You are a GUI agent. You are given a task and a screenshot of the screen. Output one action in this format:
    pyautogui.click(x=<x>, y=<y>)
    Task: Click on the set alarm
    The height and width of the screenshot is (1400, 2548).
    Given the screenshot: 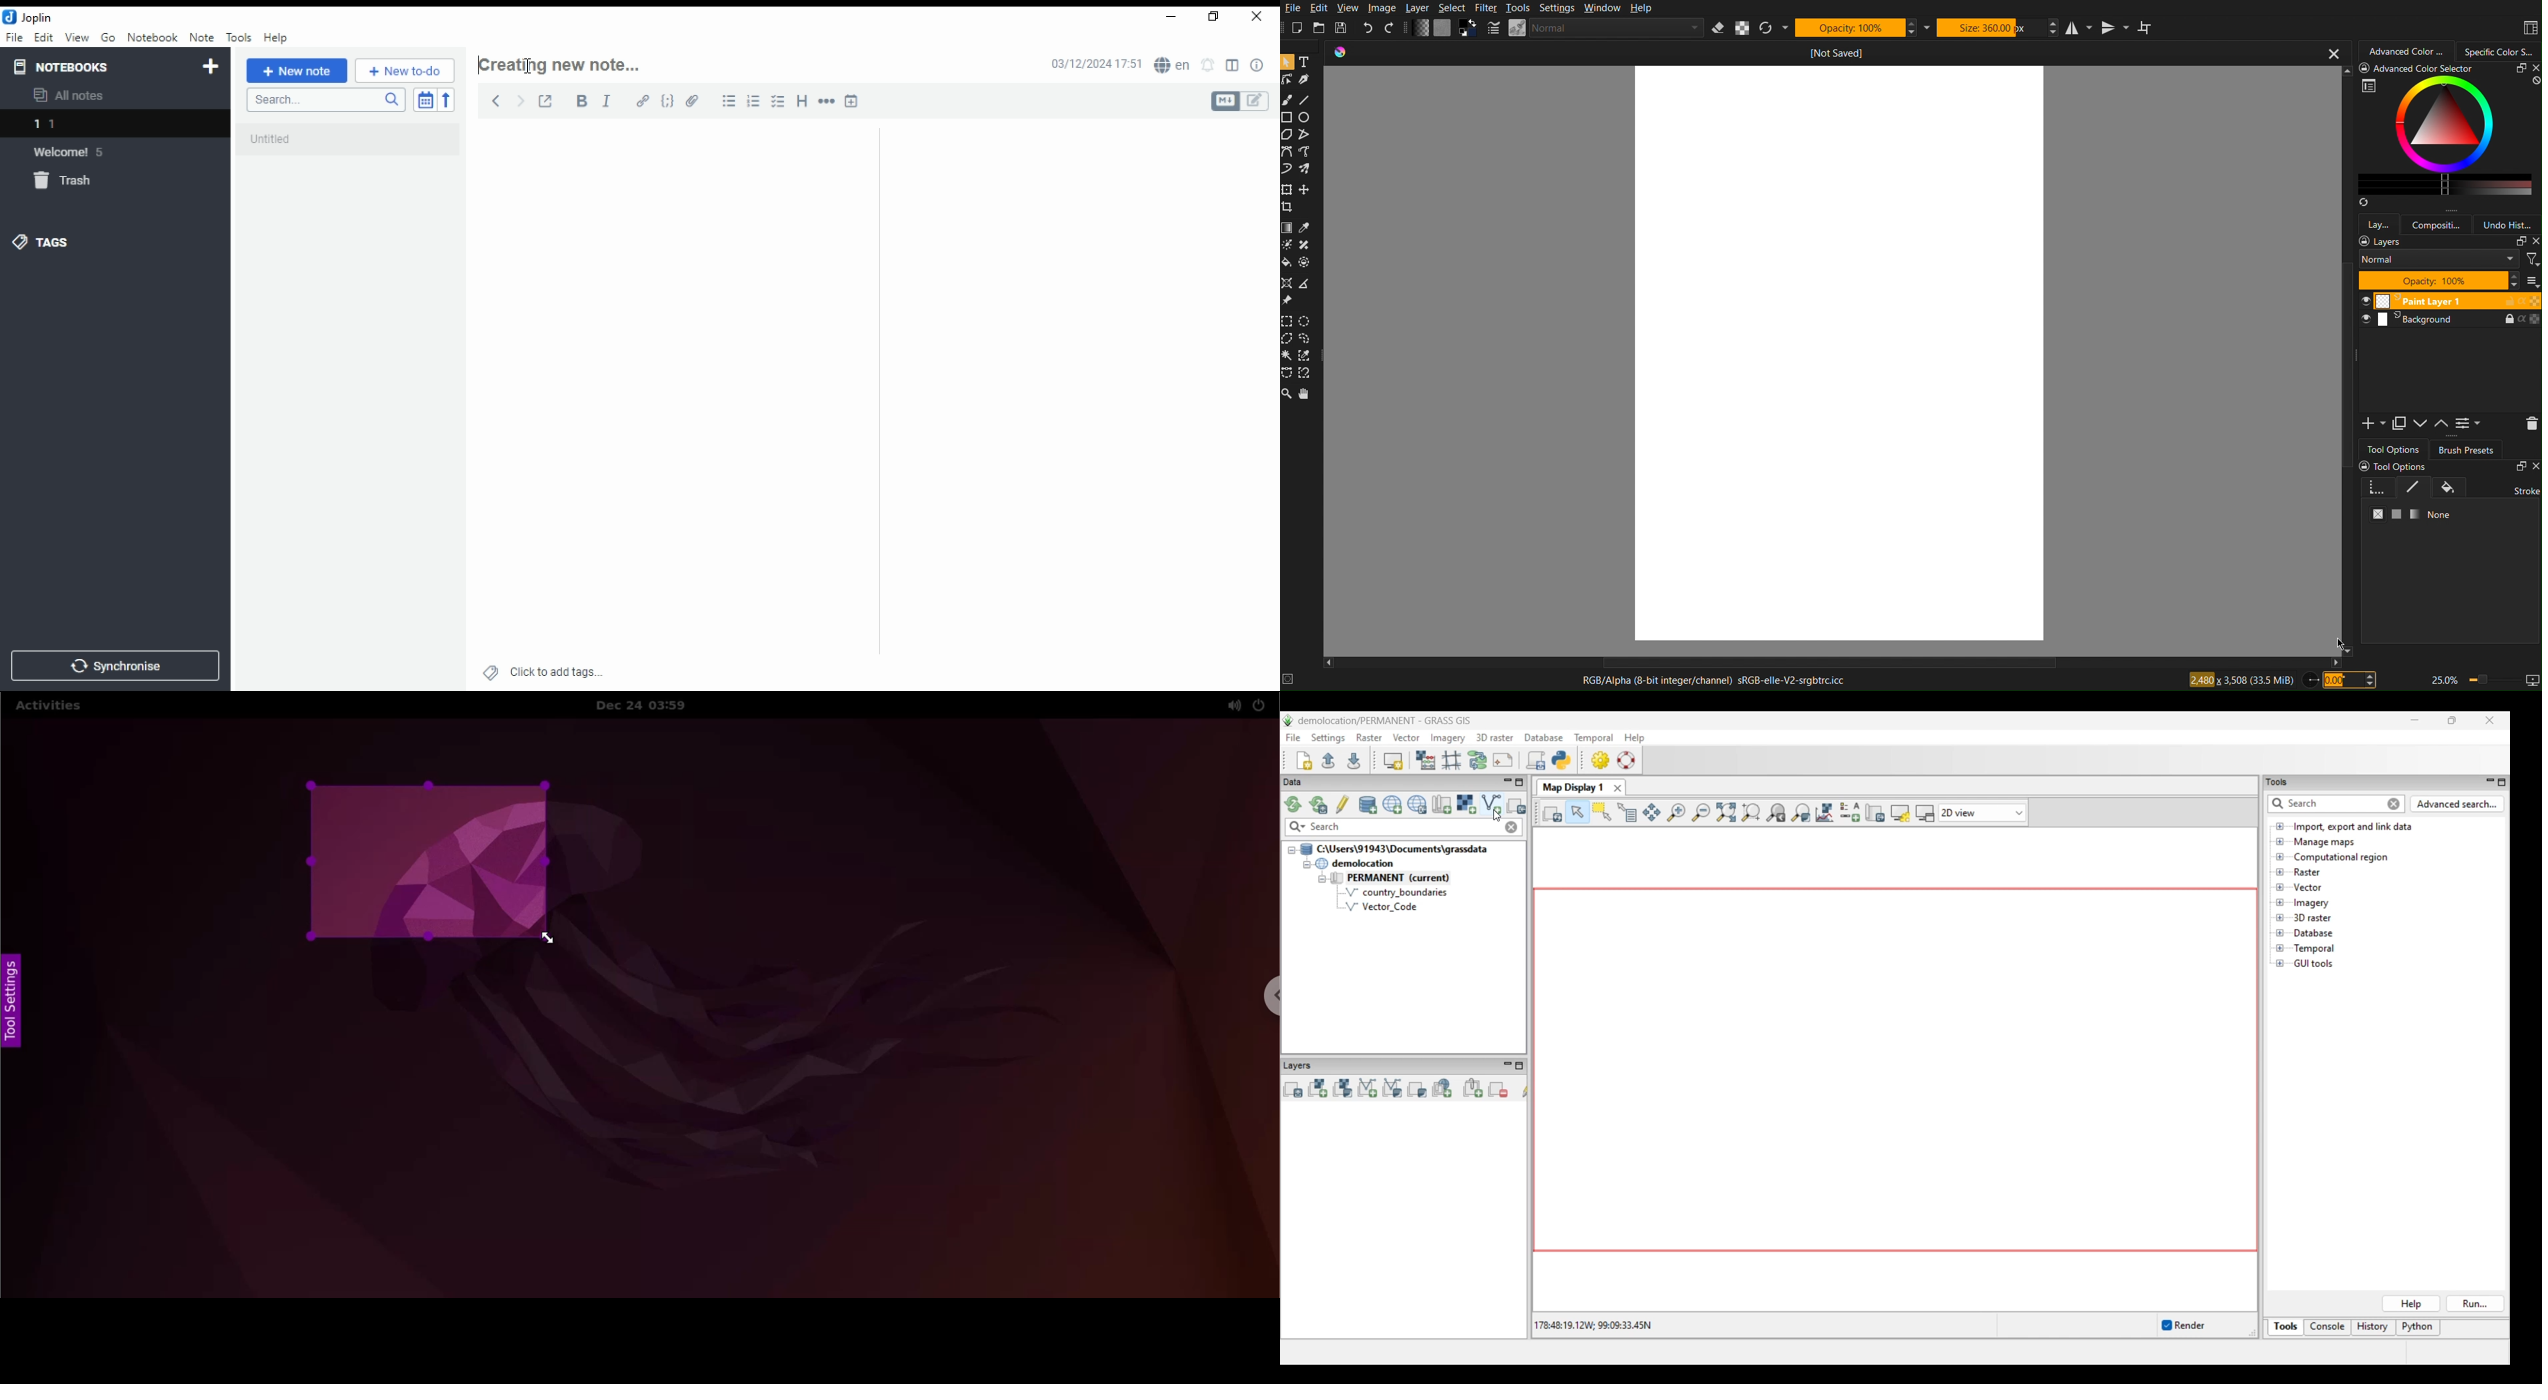 What is the action you would take?
    pyautogui.click(x=1208, y=65)
    